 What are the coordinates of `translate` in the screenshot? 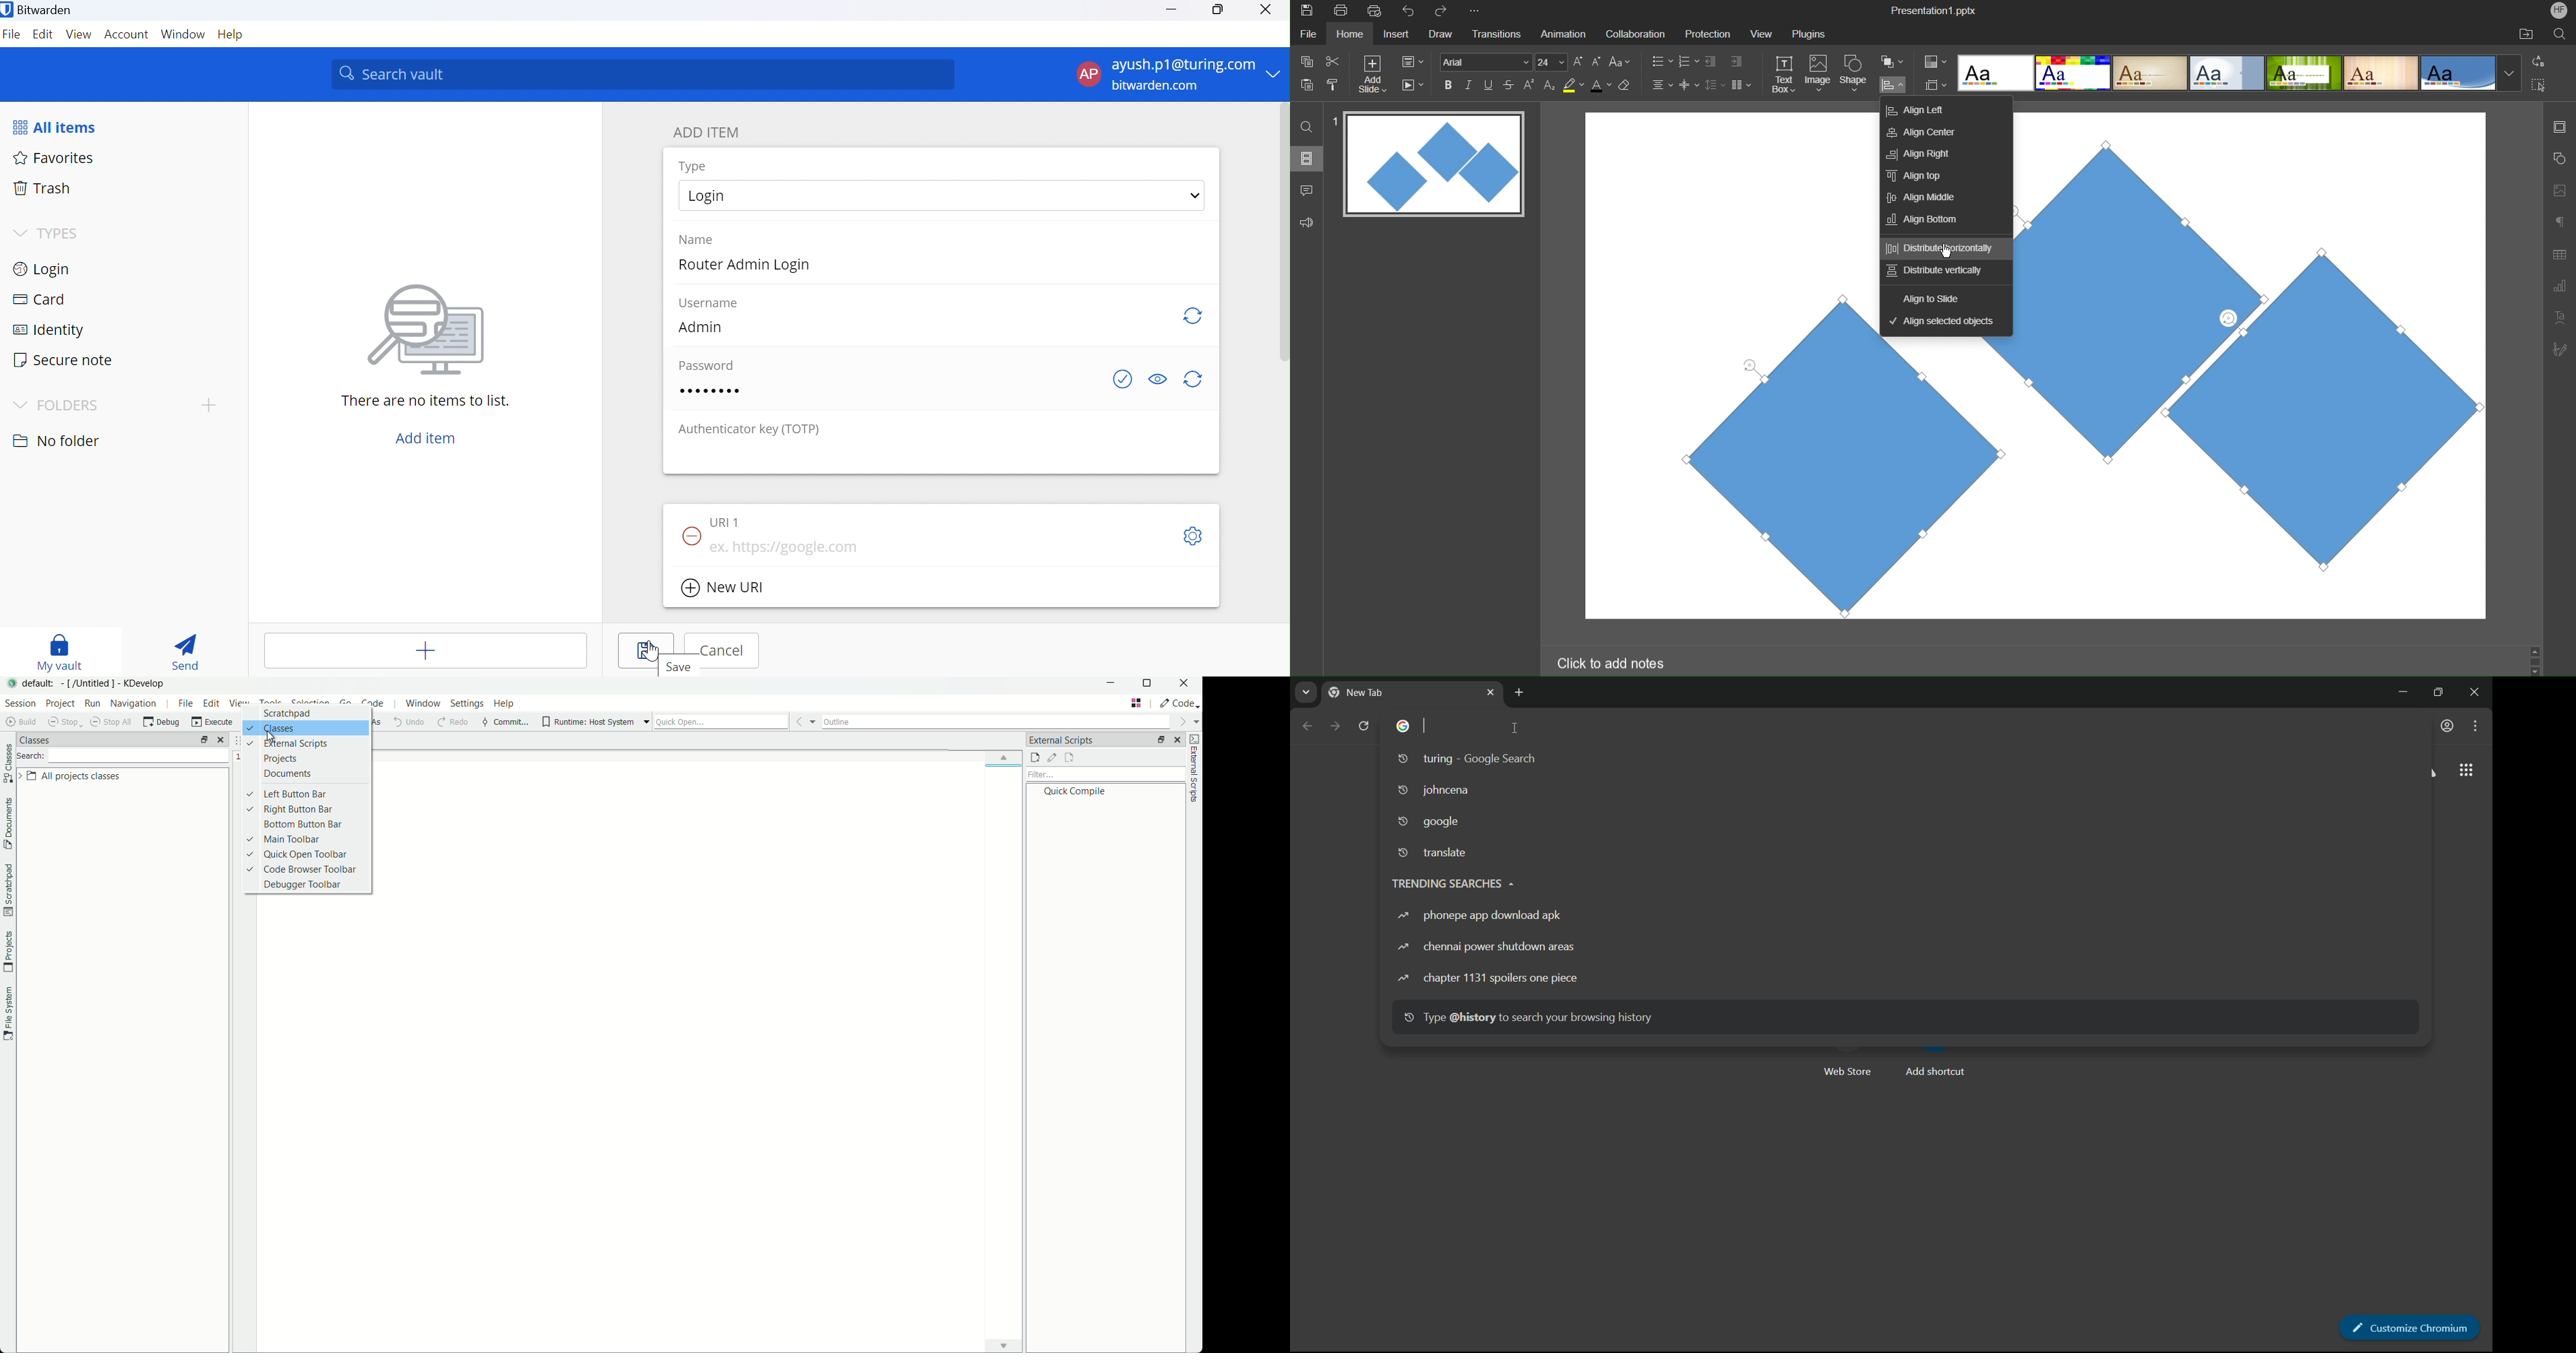 It's located at (1434, 854).